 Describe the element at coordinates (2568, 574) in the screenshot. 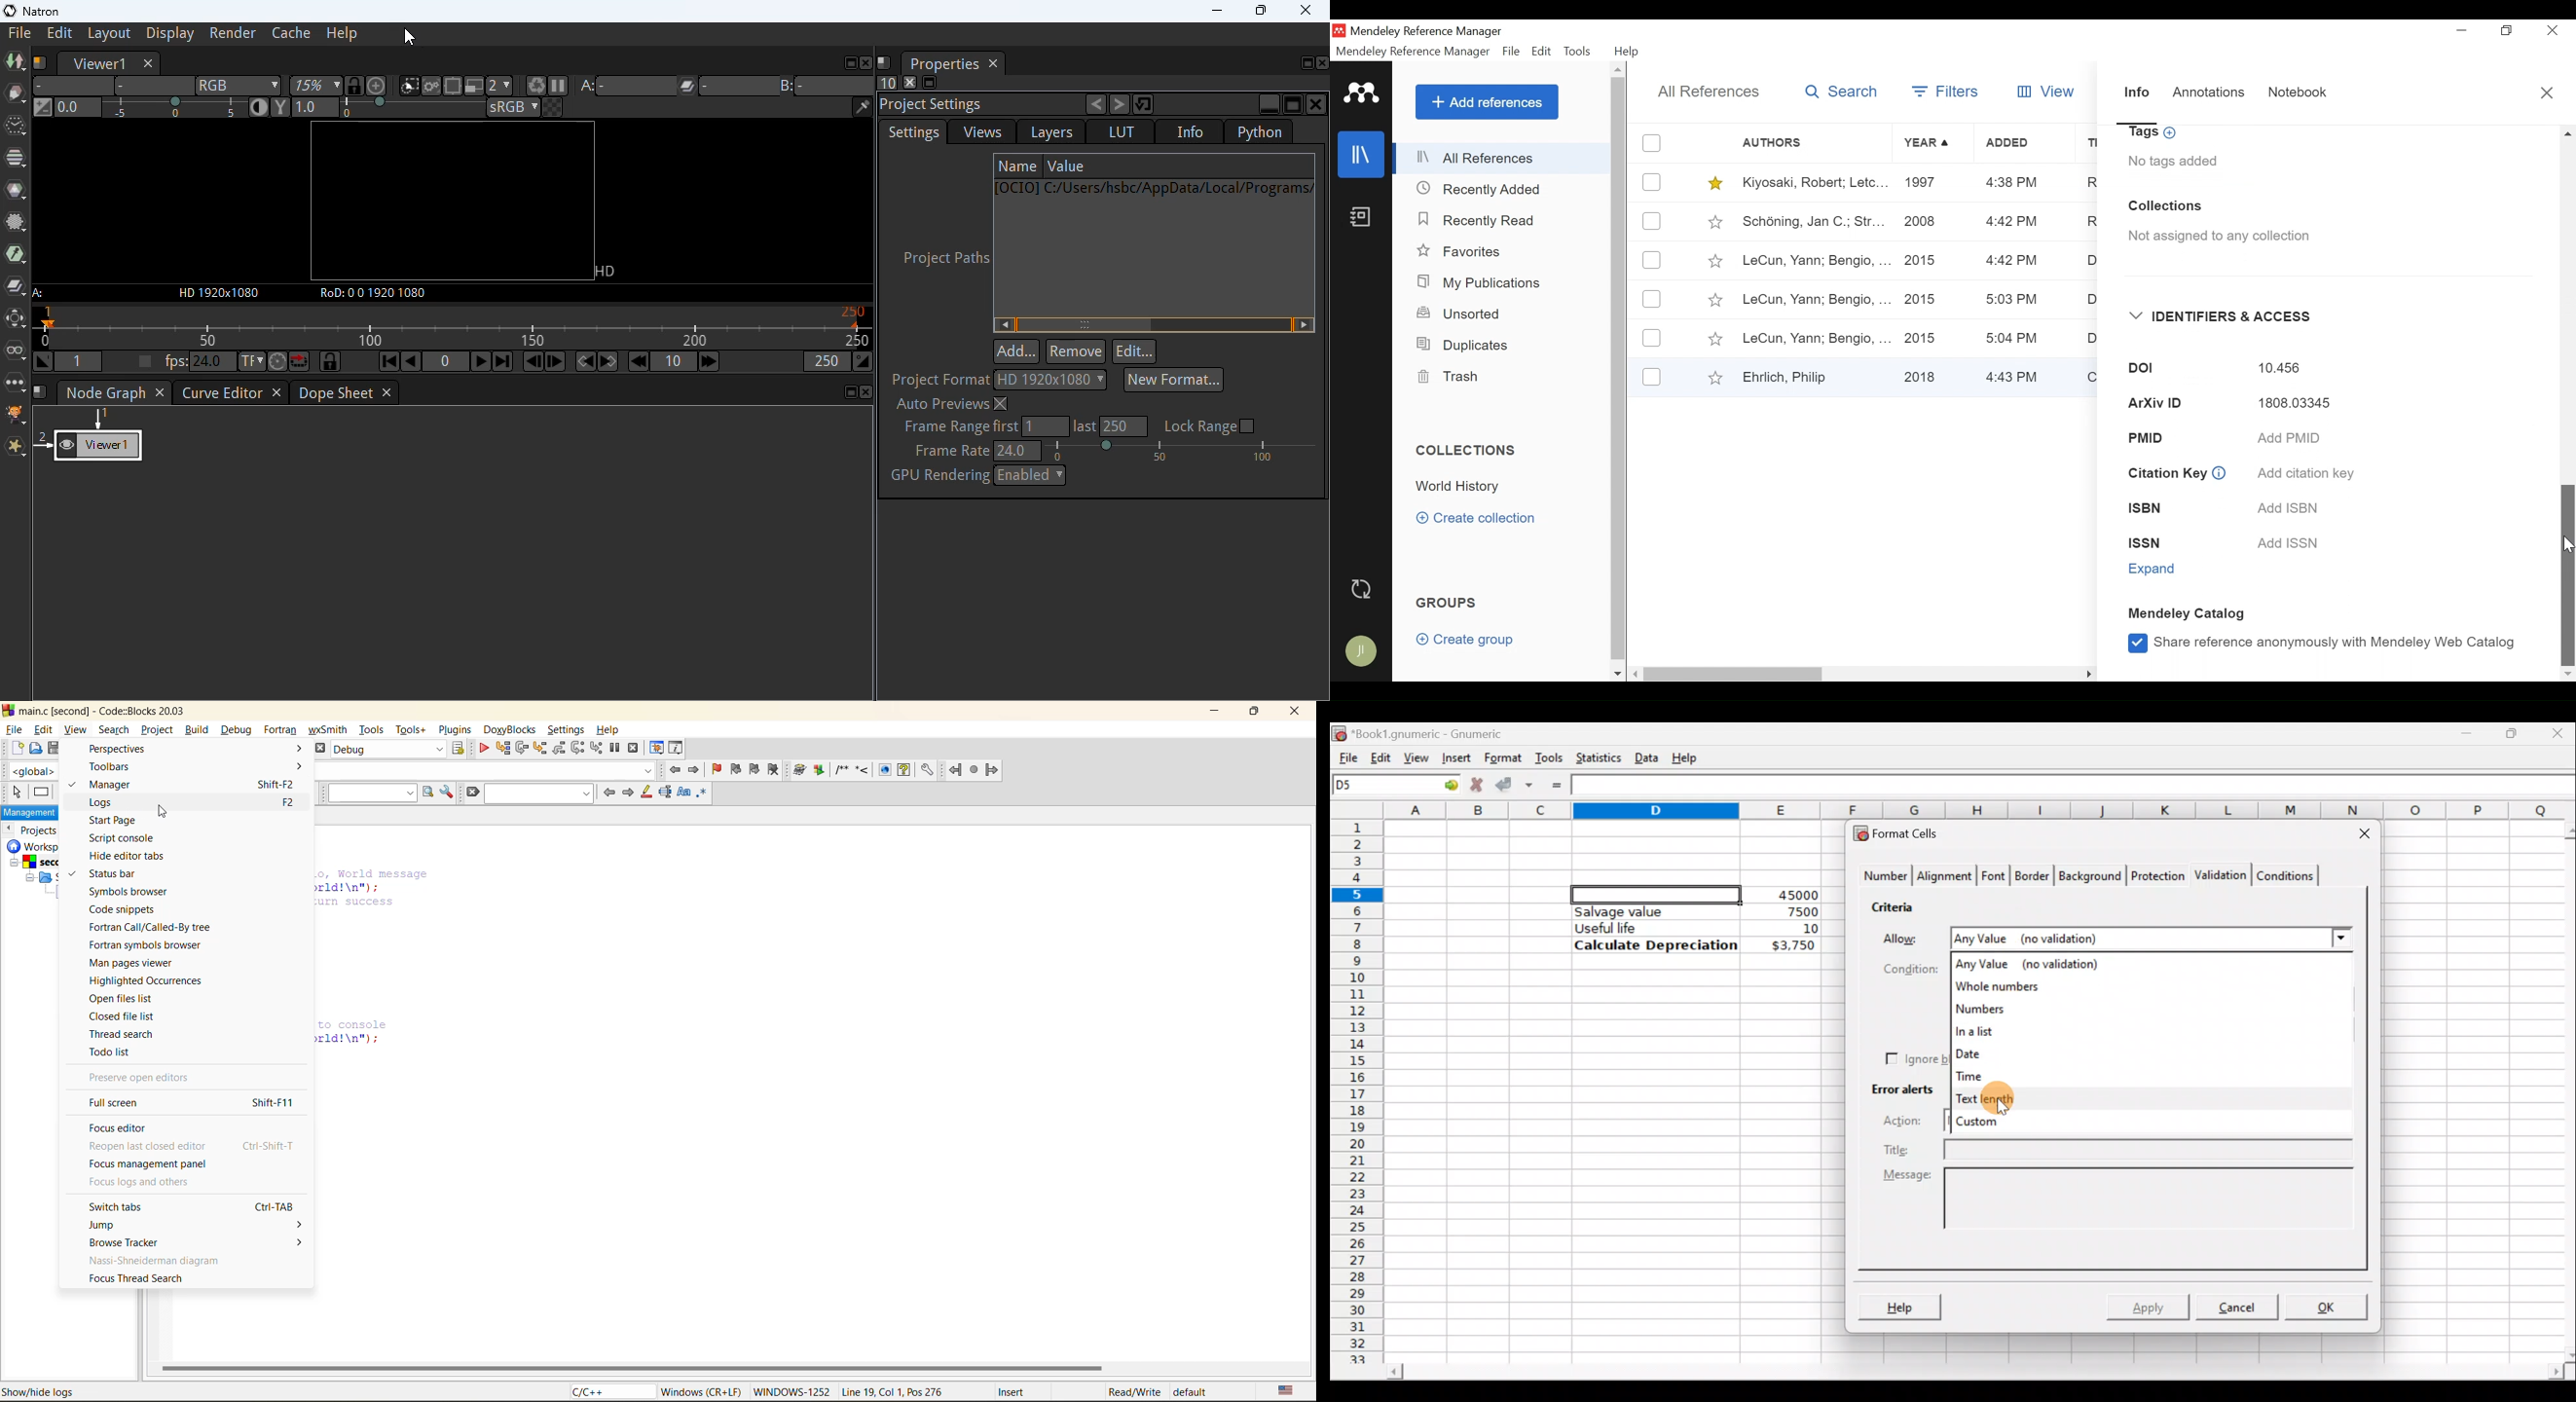

I see `Vertical Scroll bar` at that location.